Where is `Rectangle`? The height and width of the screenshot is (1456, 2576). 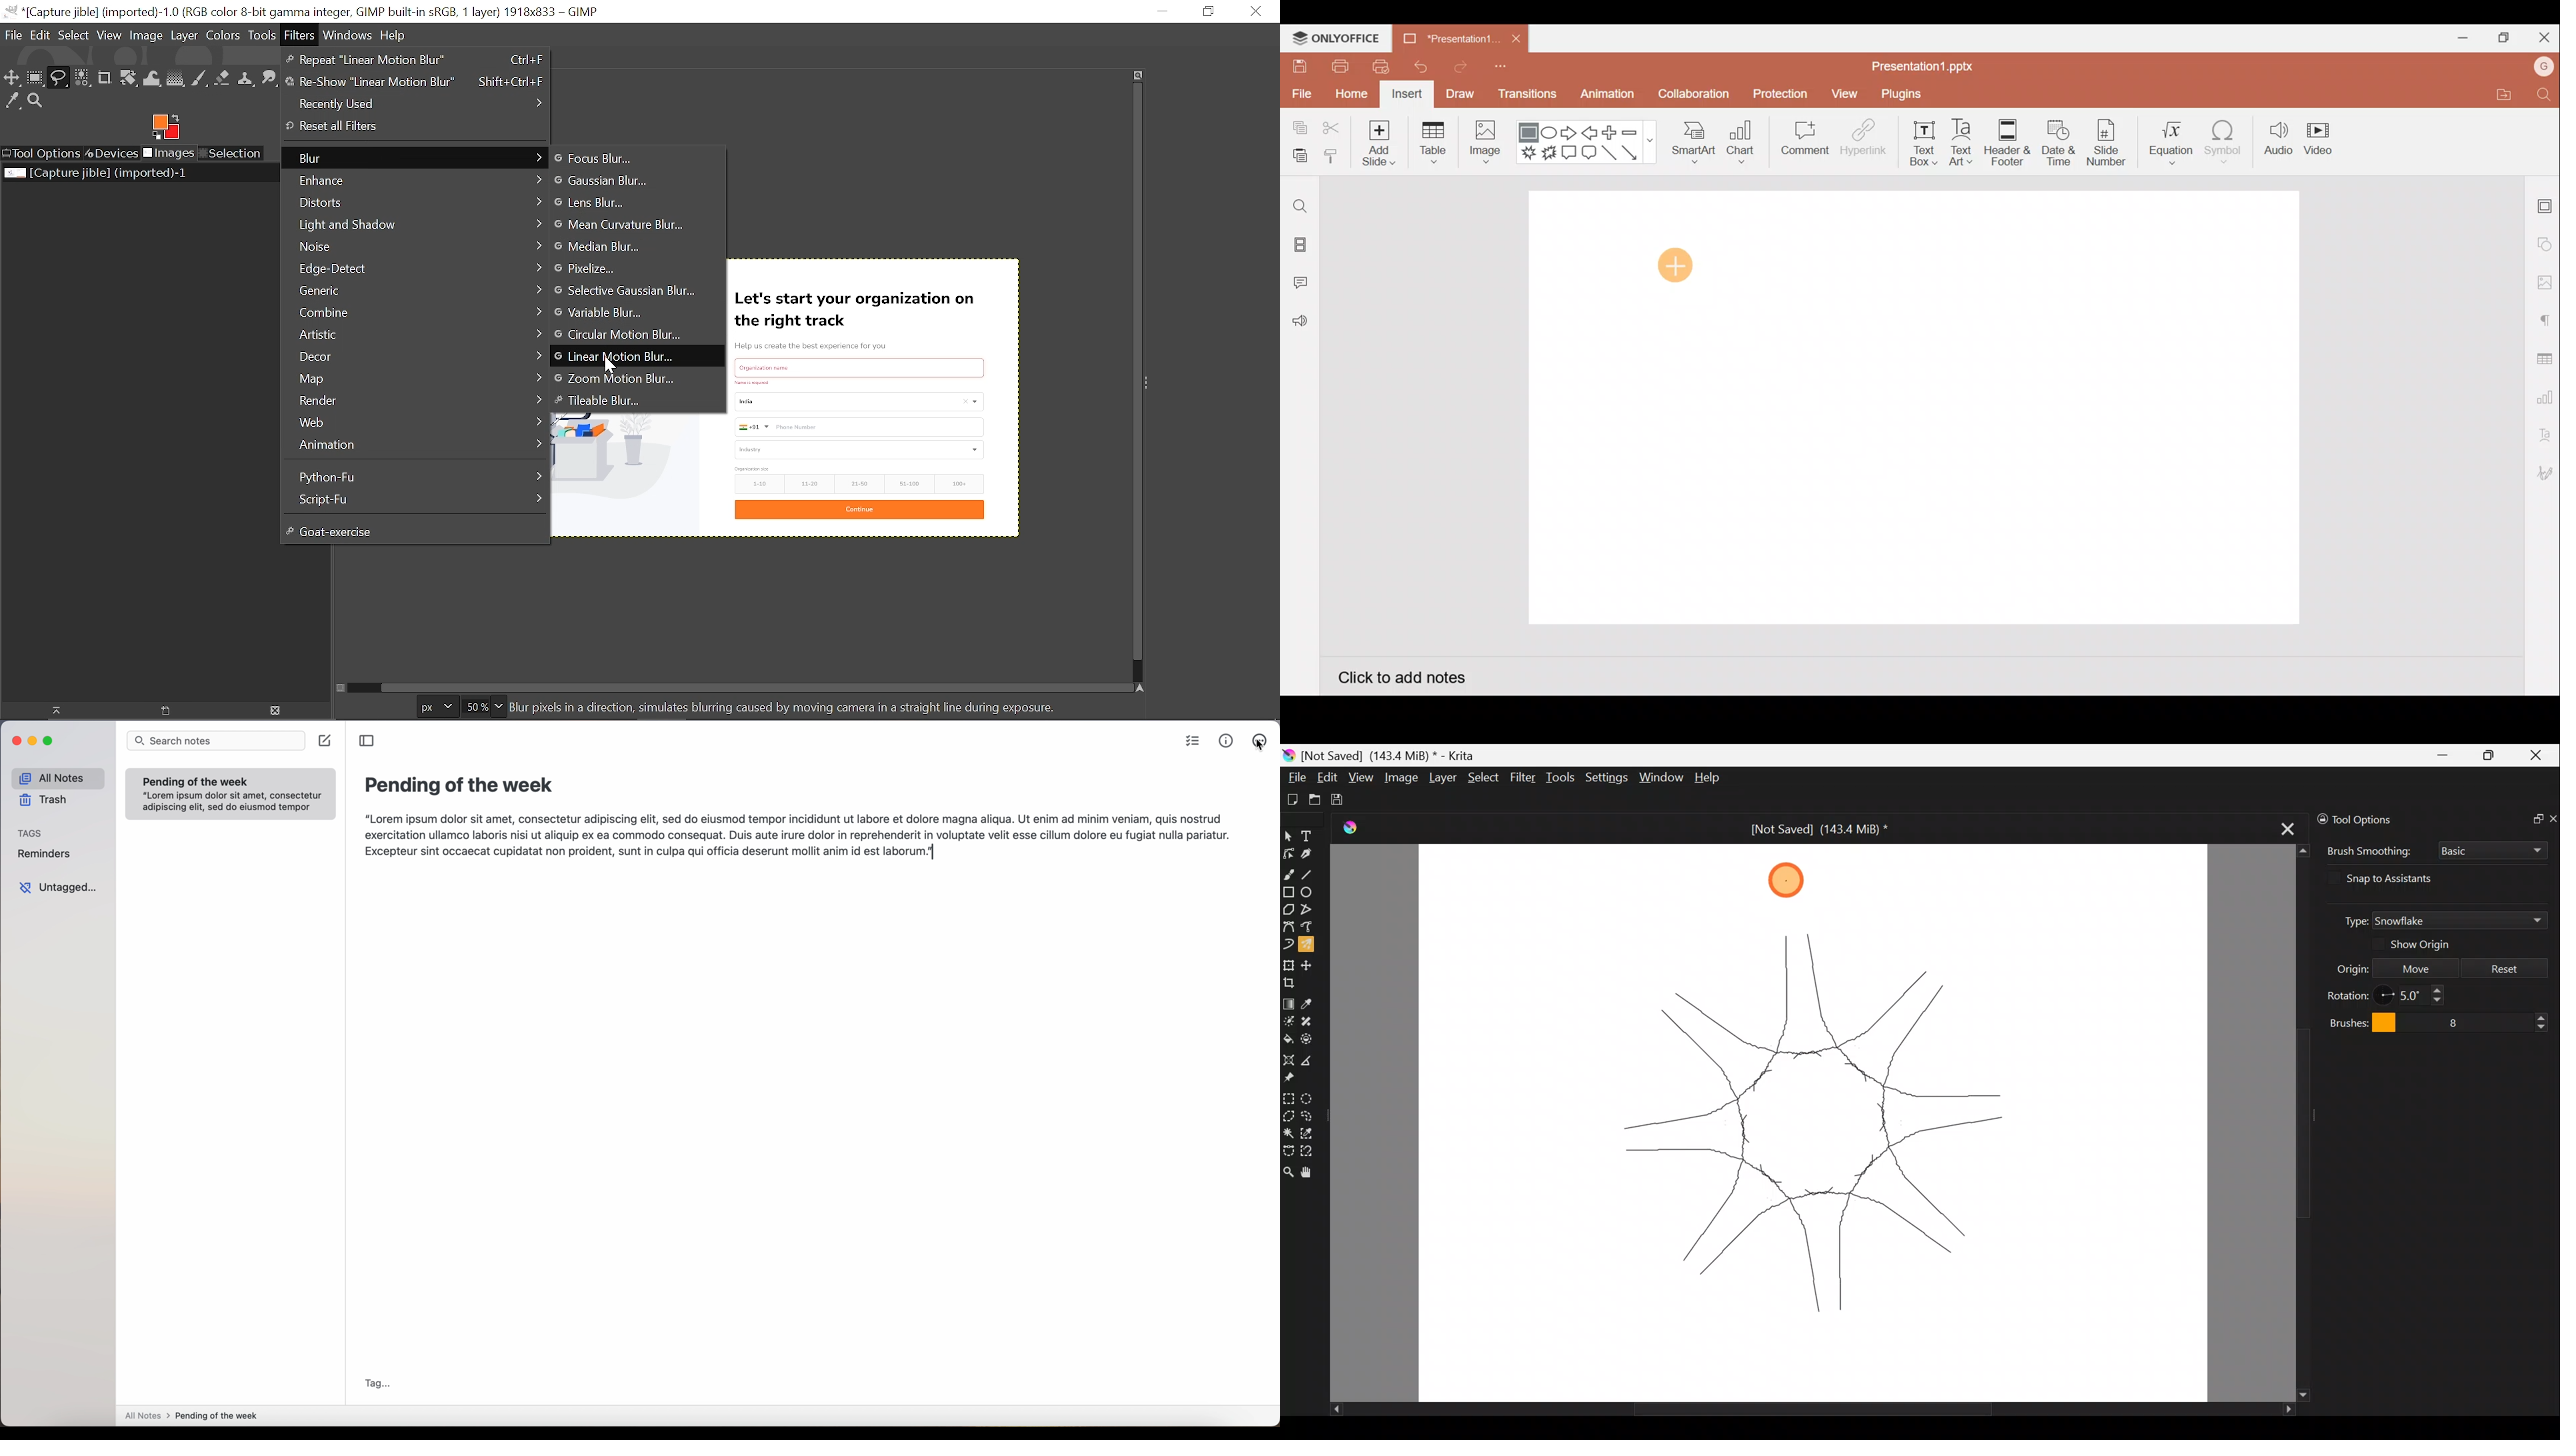
Rectangle is located at coordinates (1529, 133).